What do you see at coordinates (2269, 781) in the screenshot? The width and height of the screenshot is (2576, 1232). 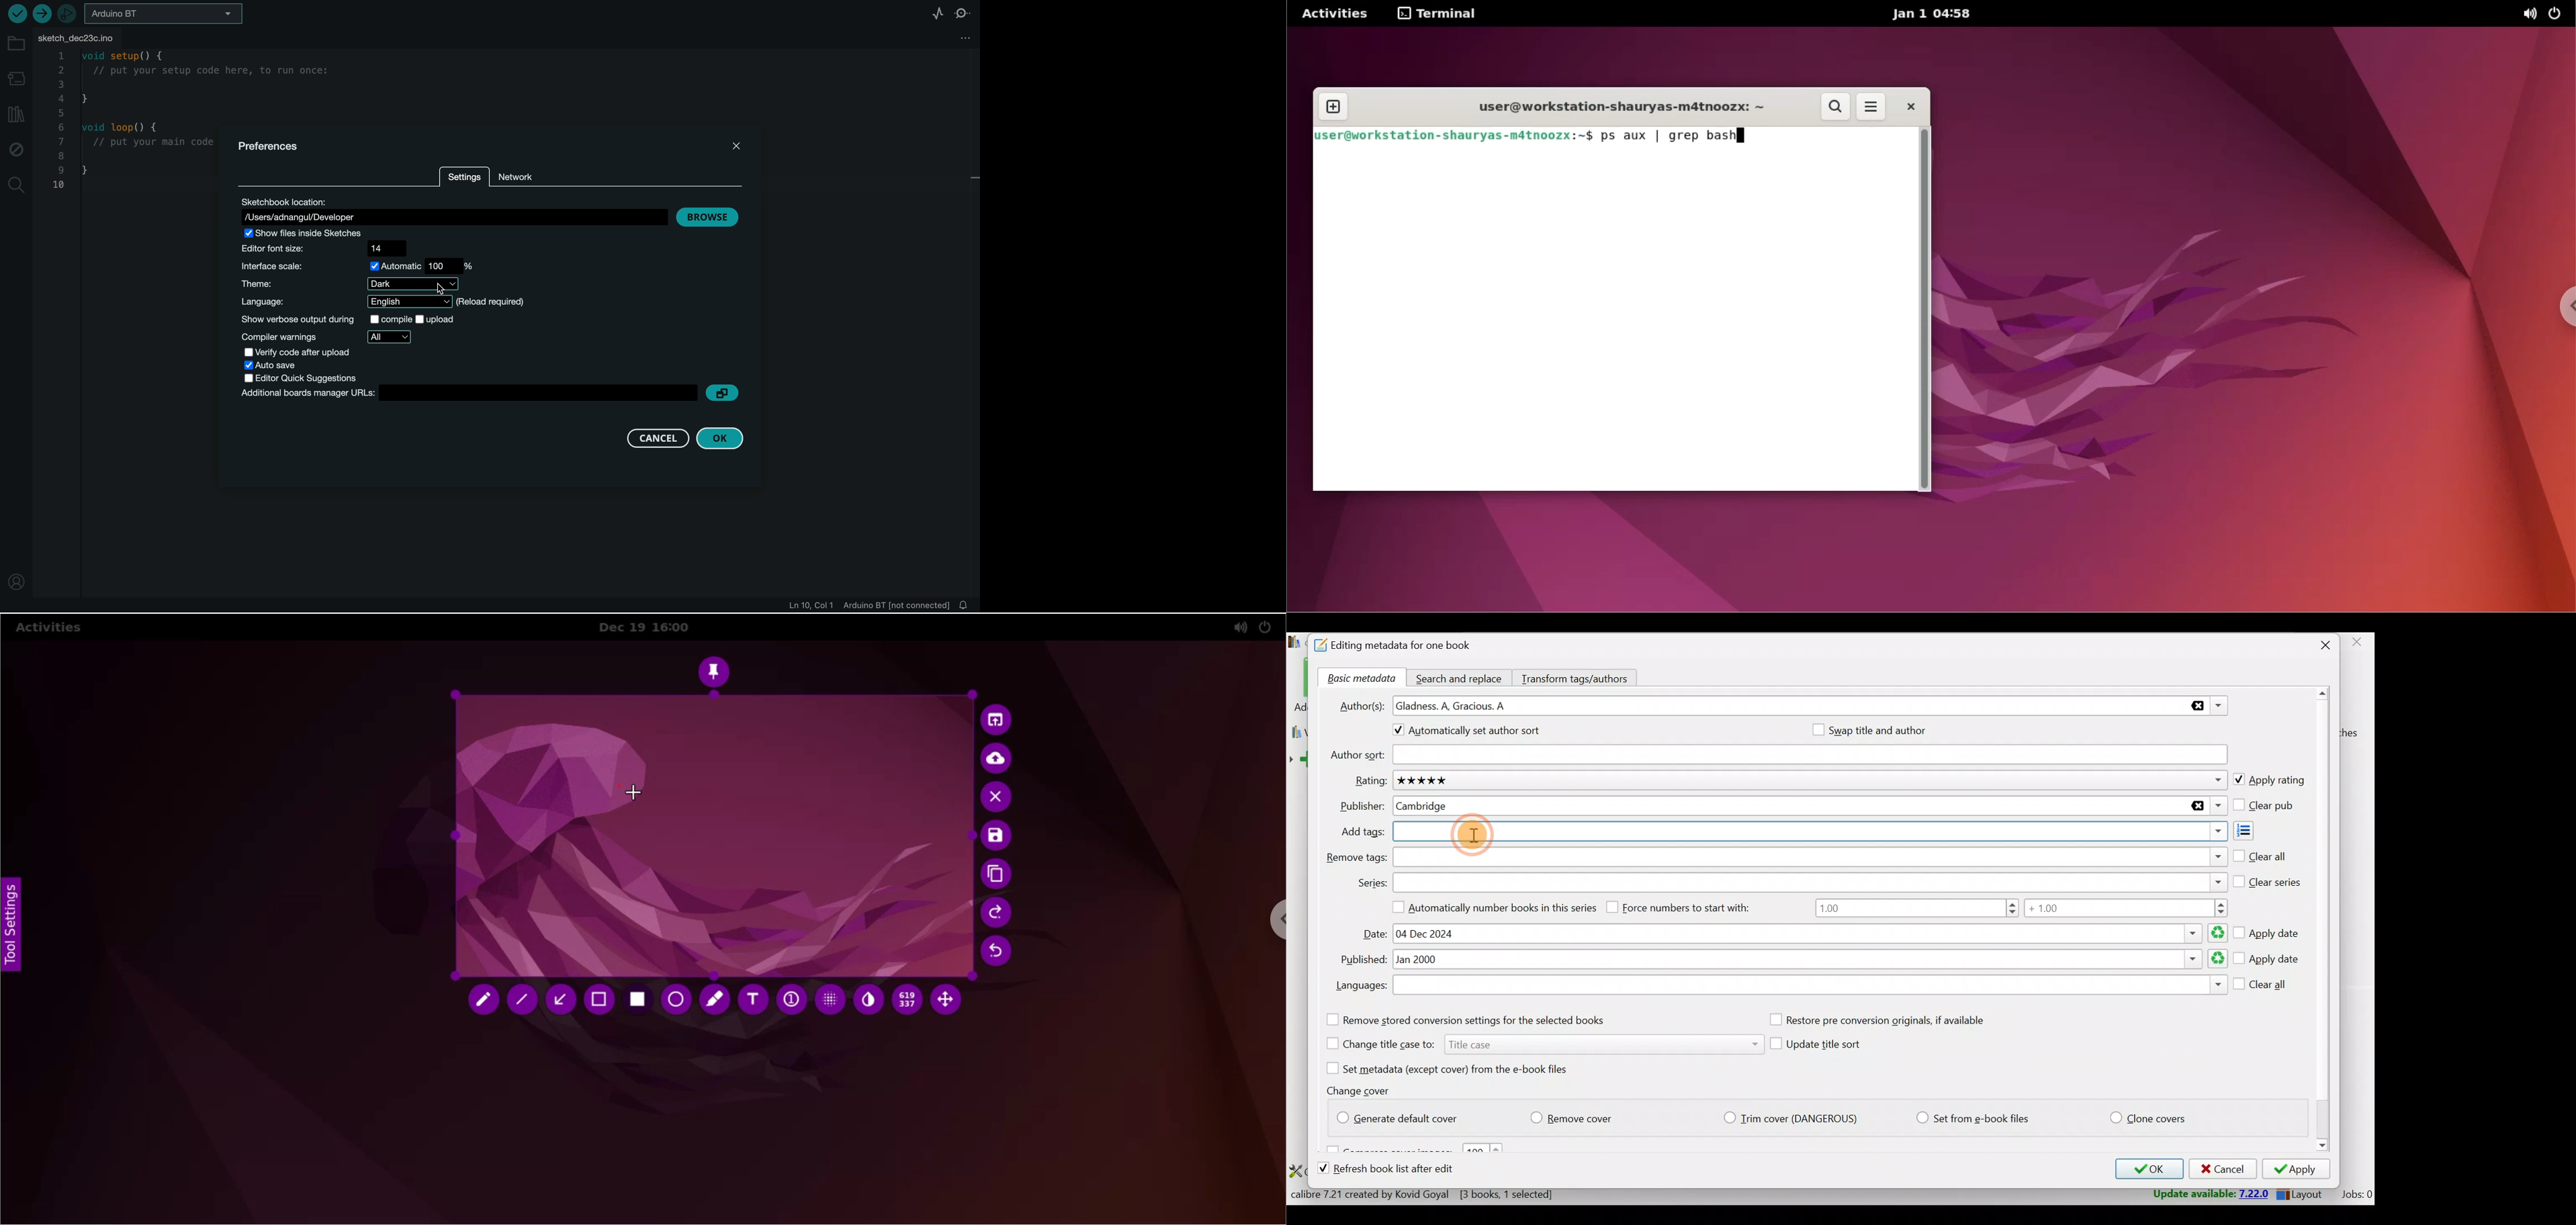 I see `Apply rating` at bounding box center [2269, 781].